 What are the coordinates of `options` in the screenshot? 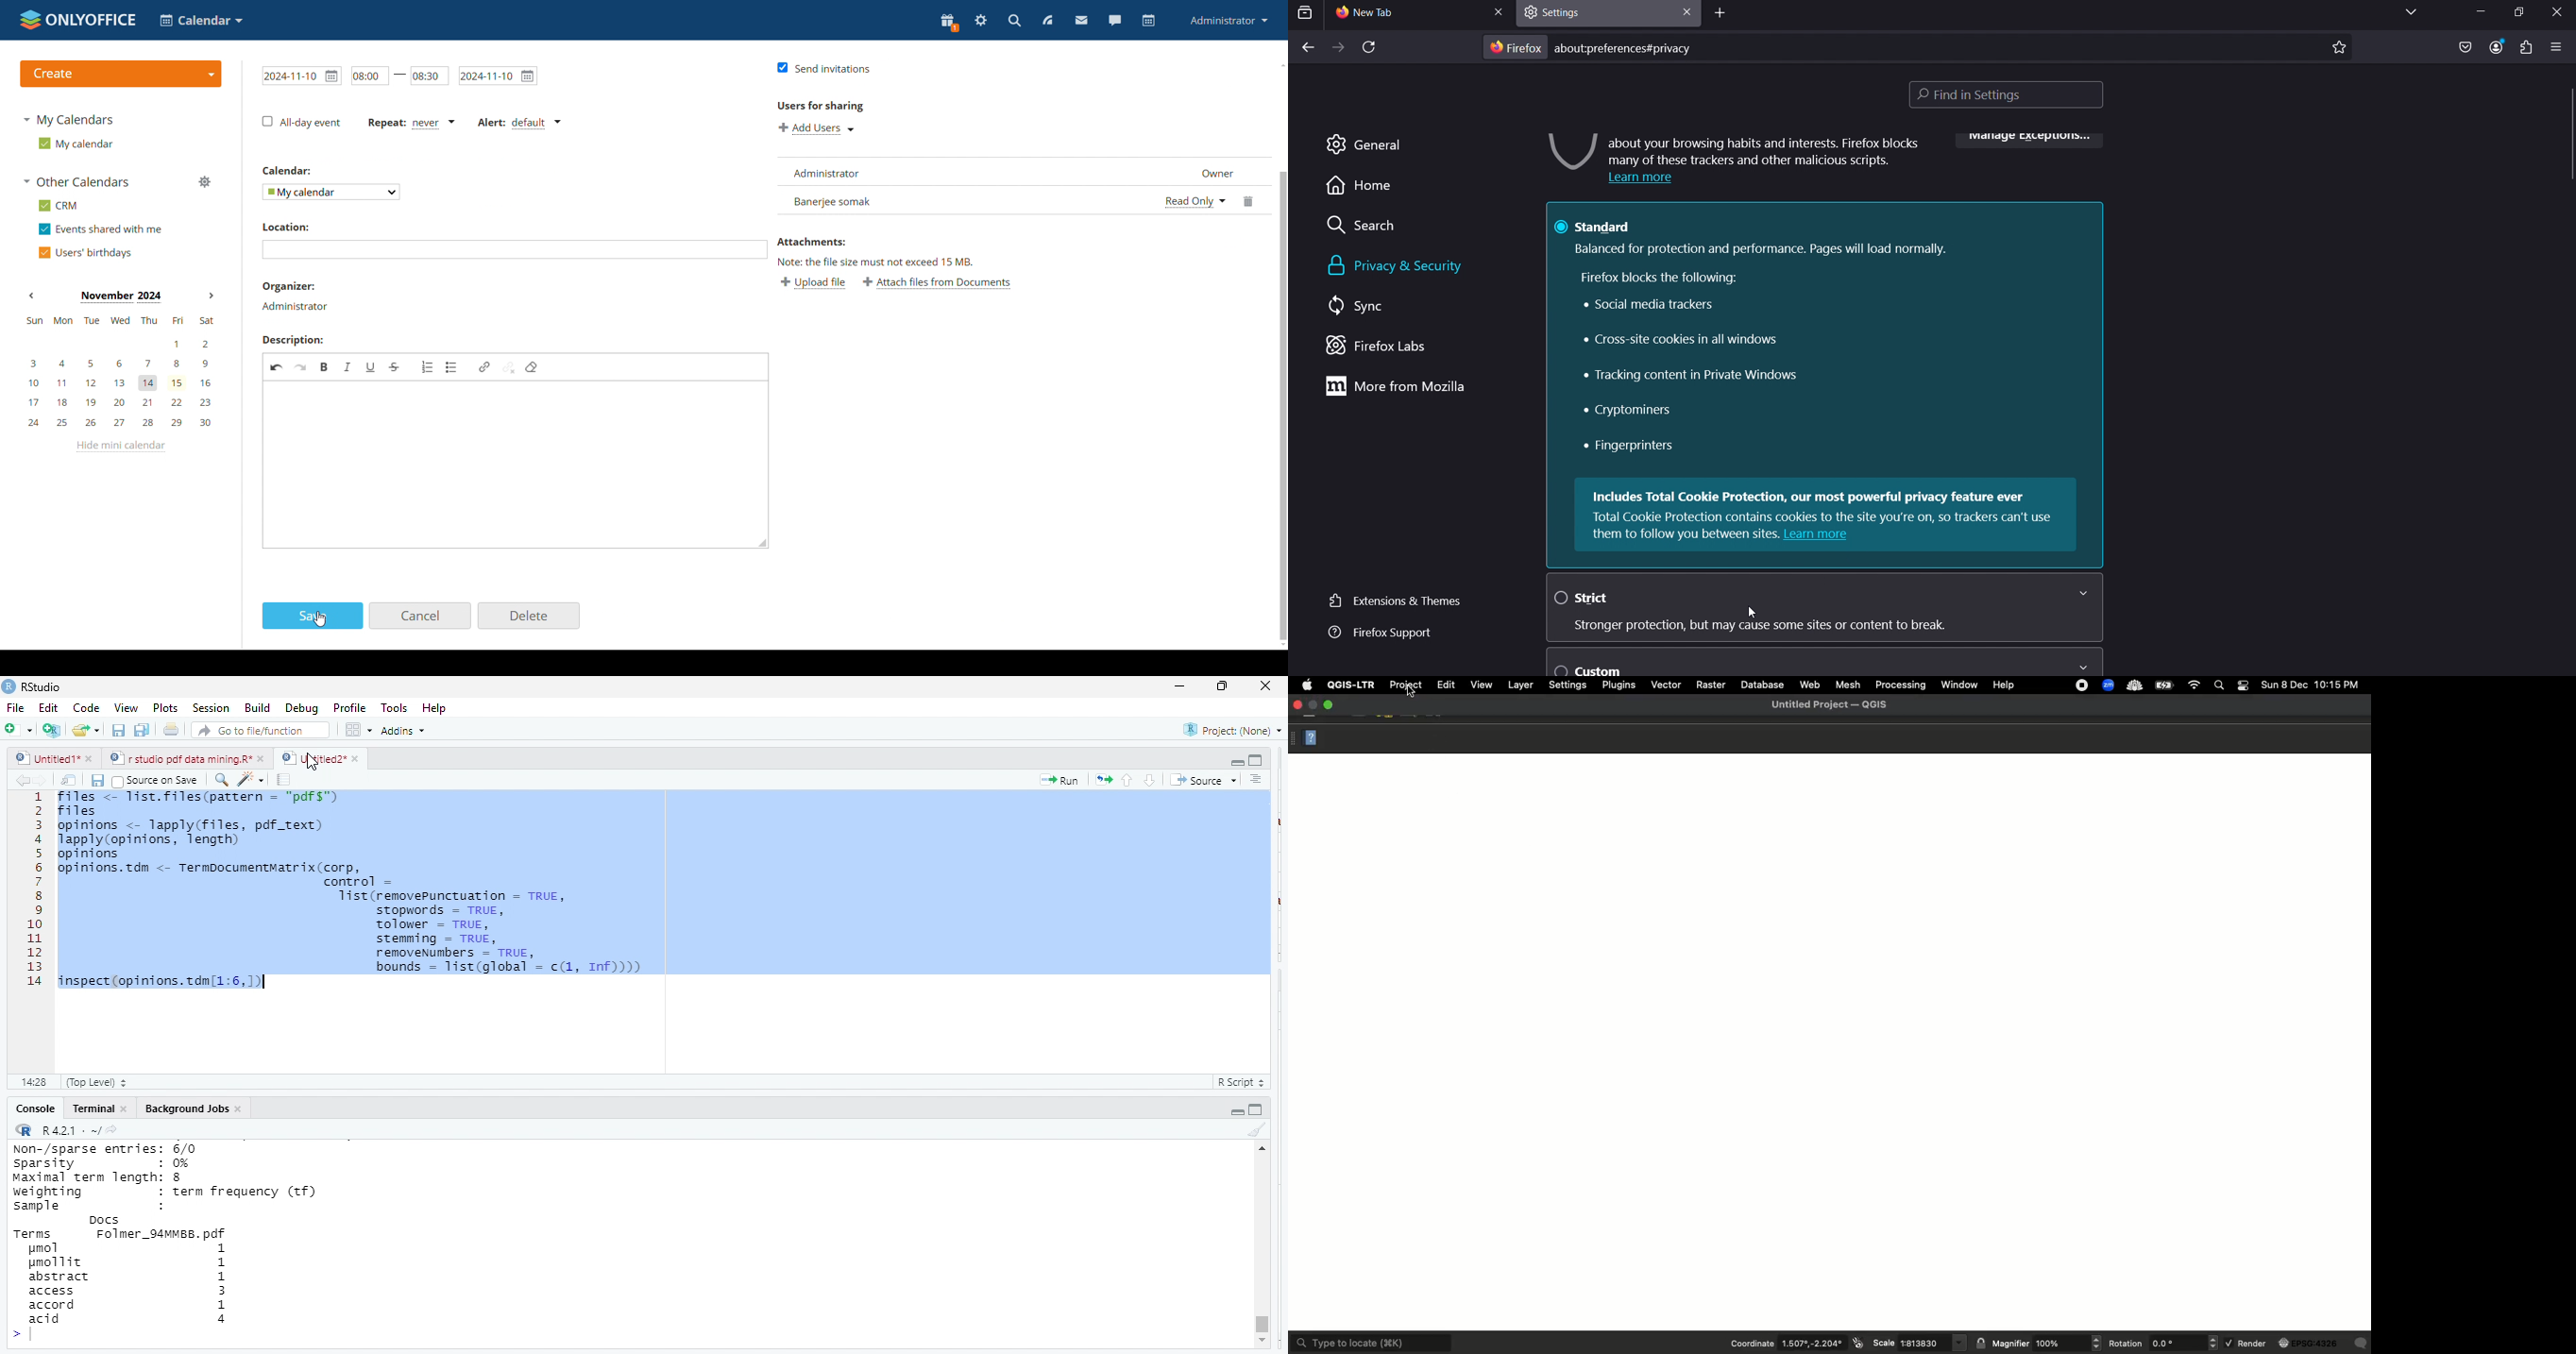 It's located at (360, 729).